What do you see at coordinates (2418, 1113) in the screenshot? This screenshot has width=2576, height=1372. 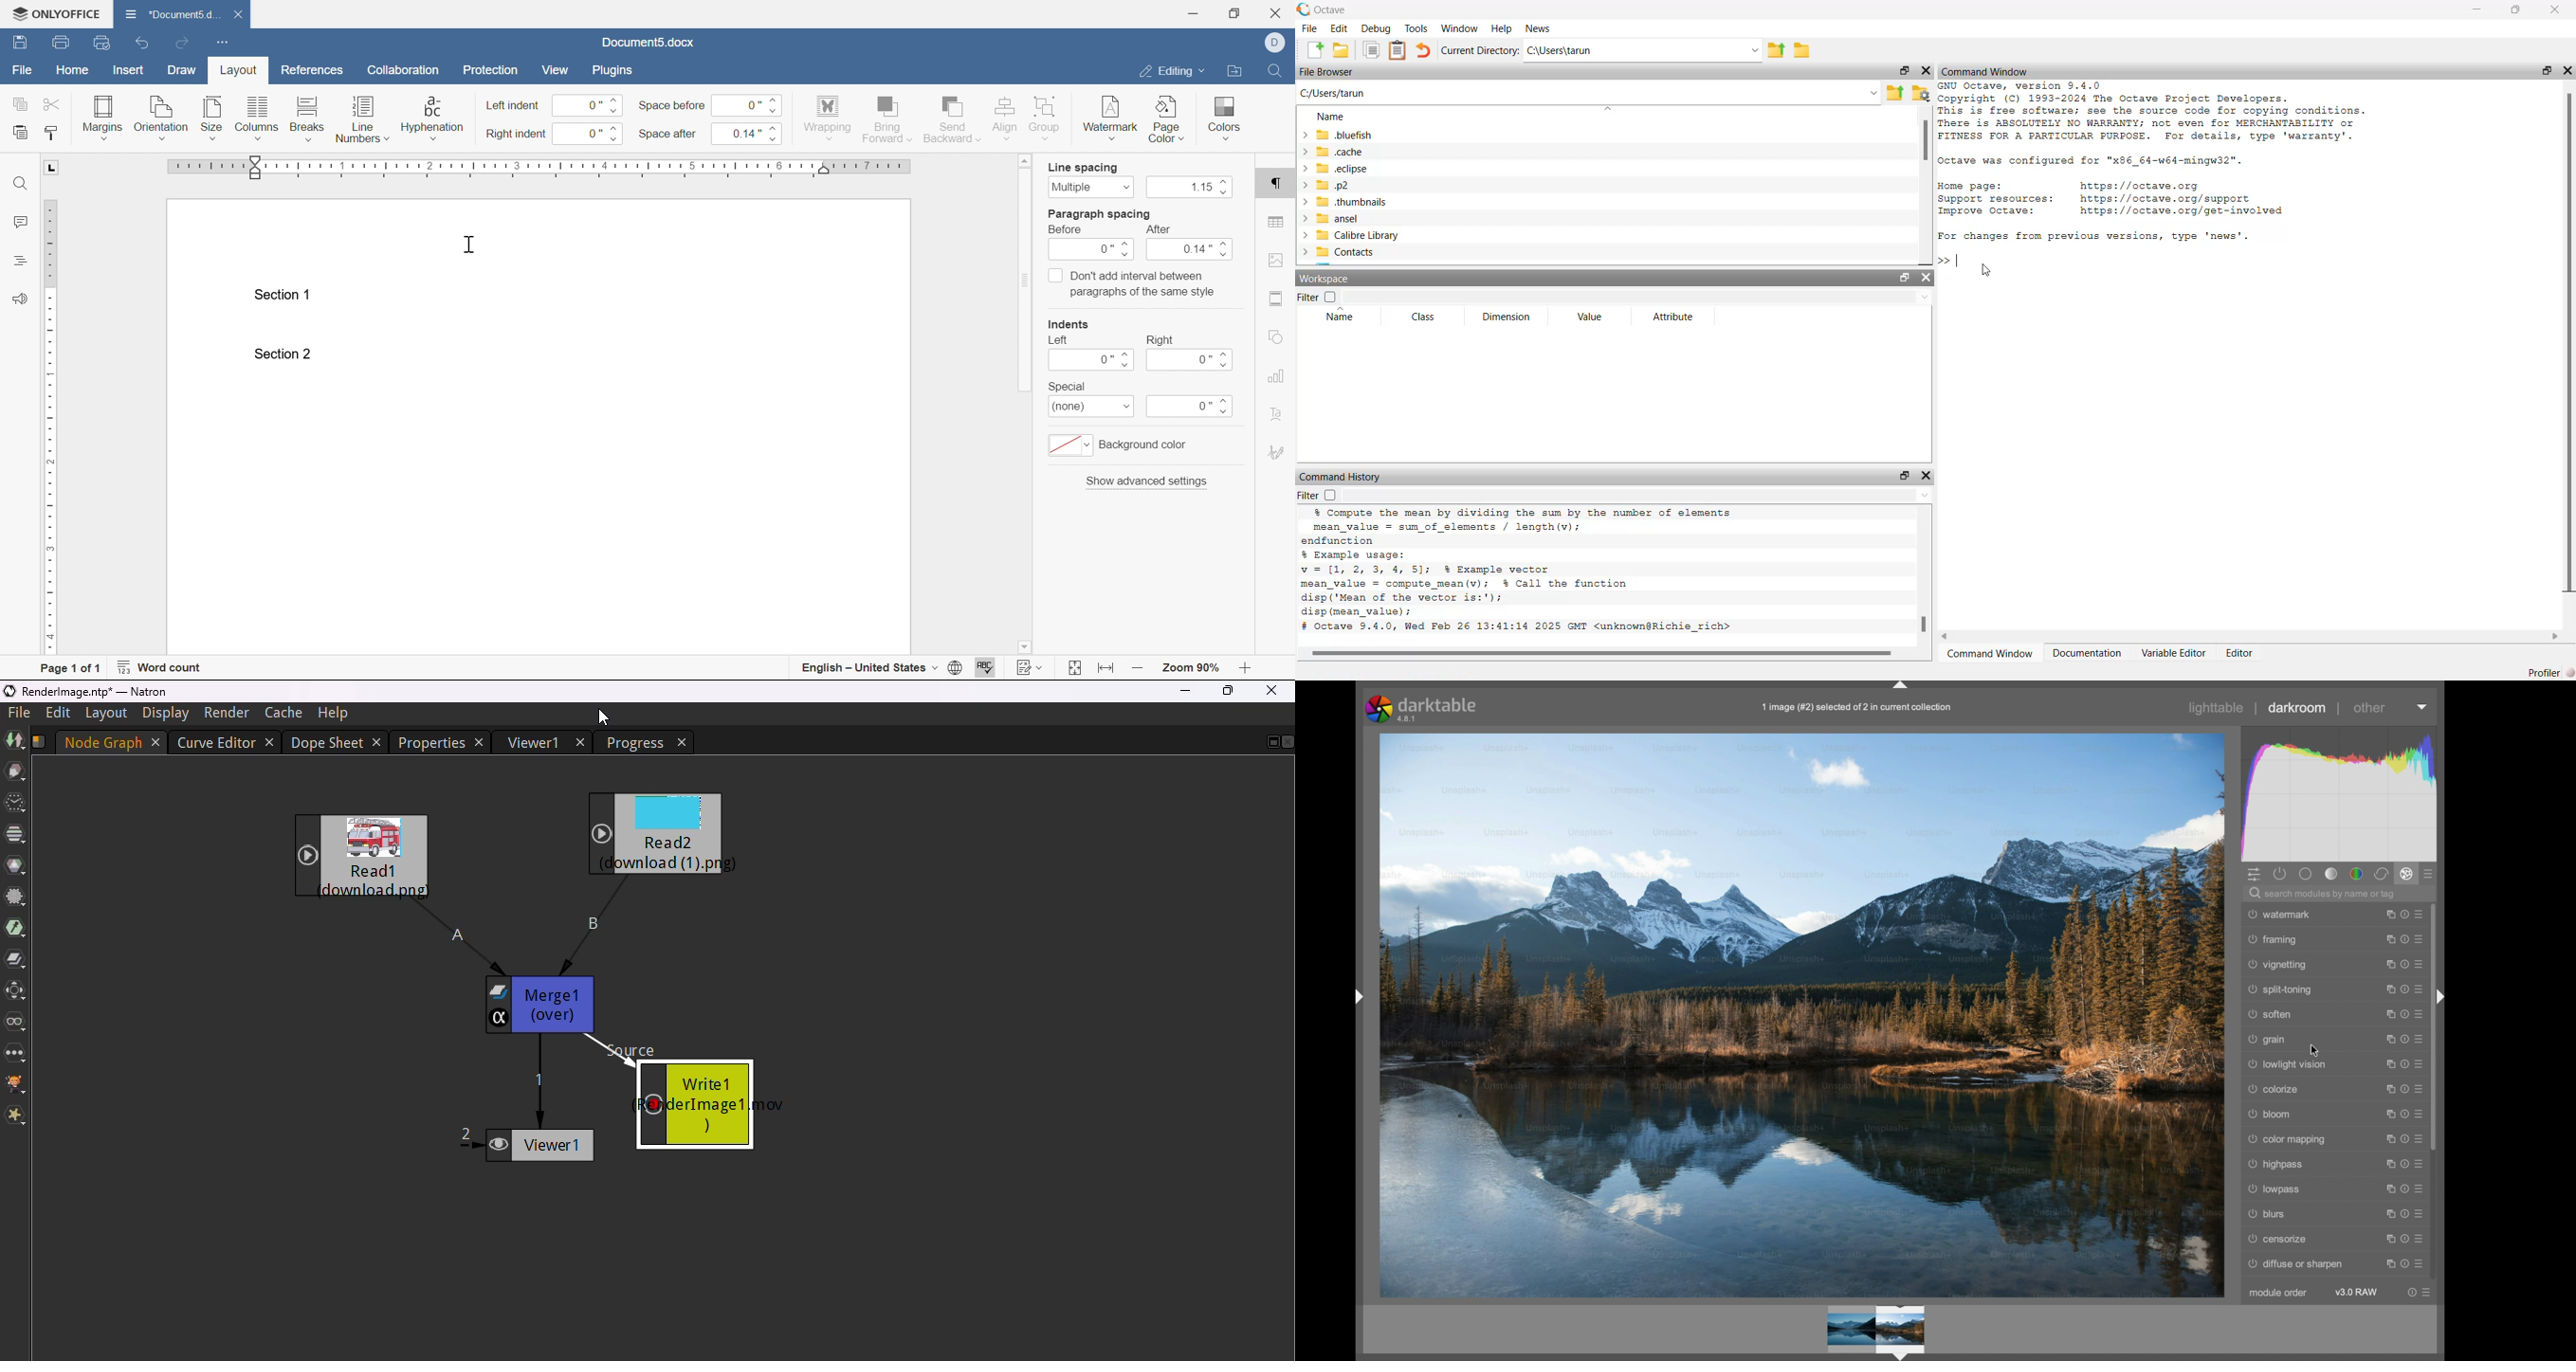 I see `prestets` at bounding box center [2418, 1113].